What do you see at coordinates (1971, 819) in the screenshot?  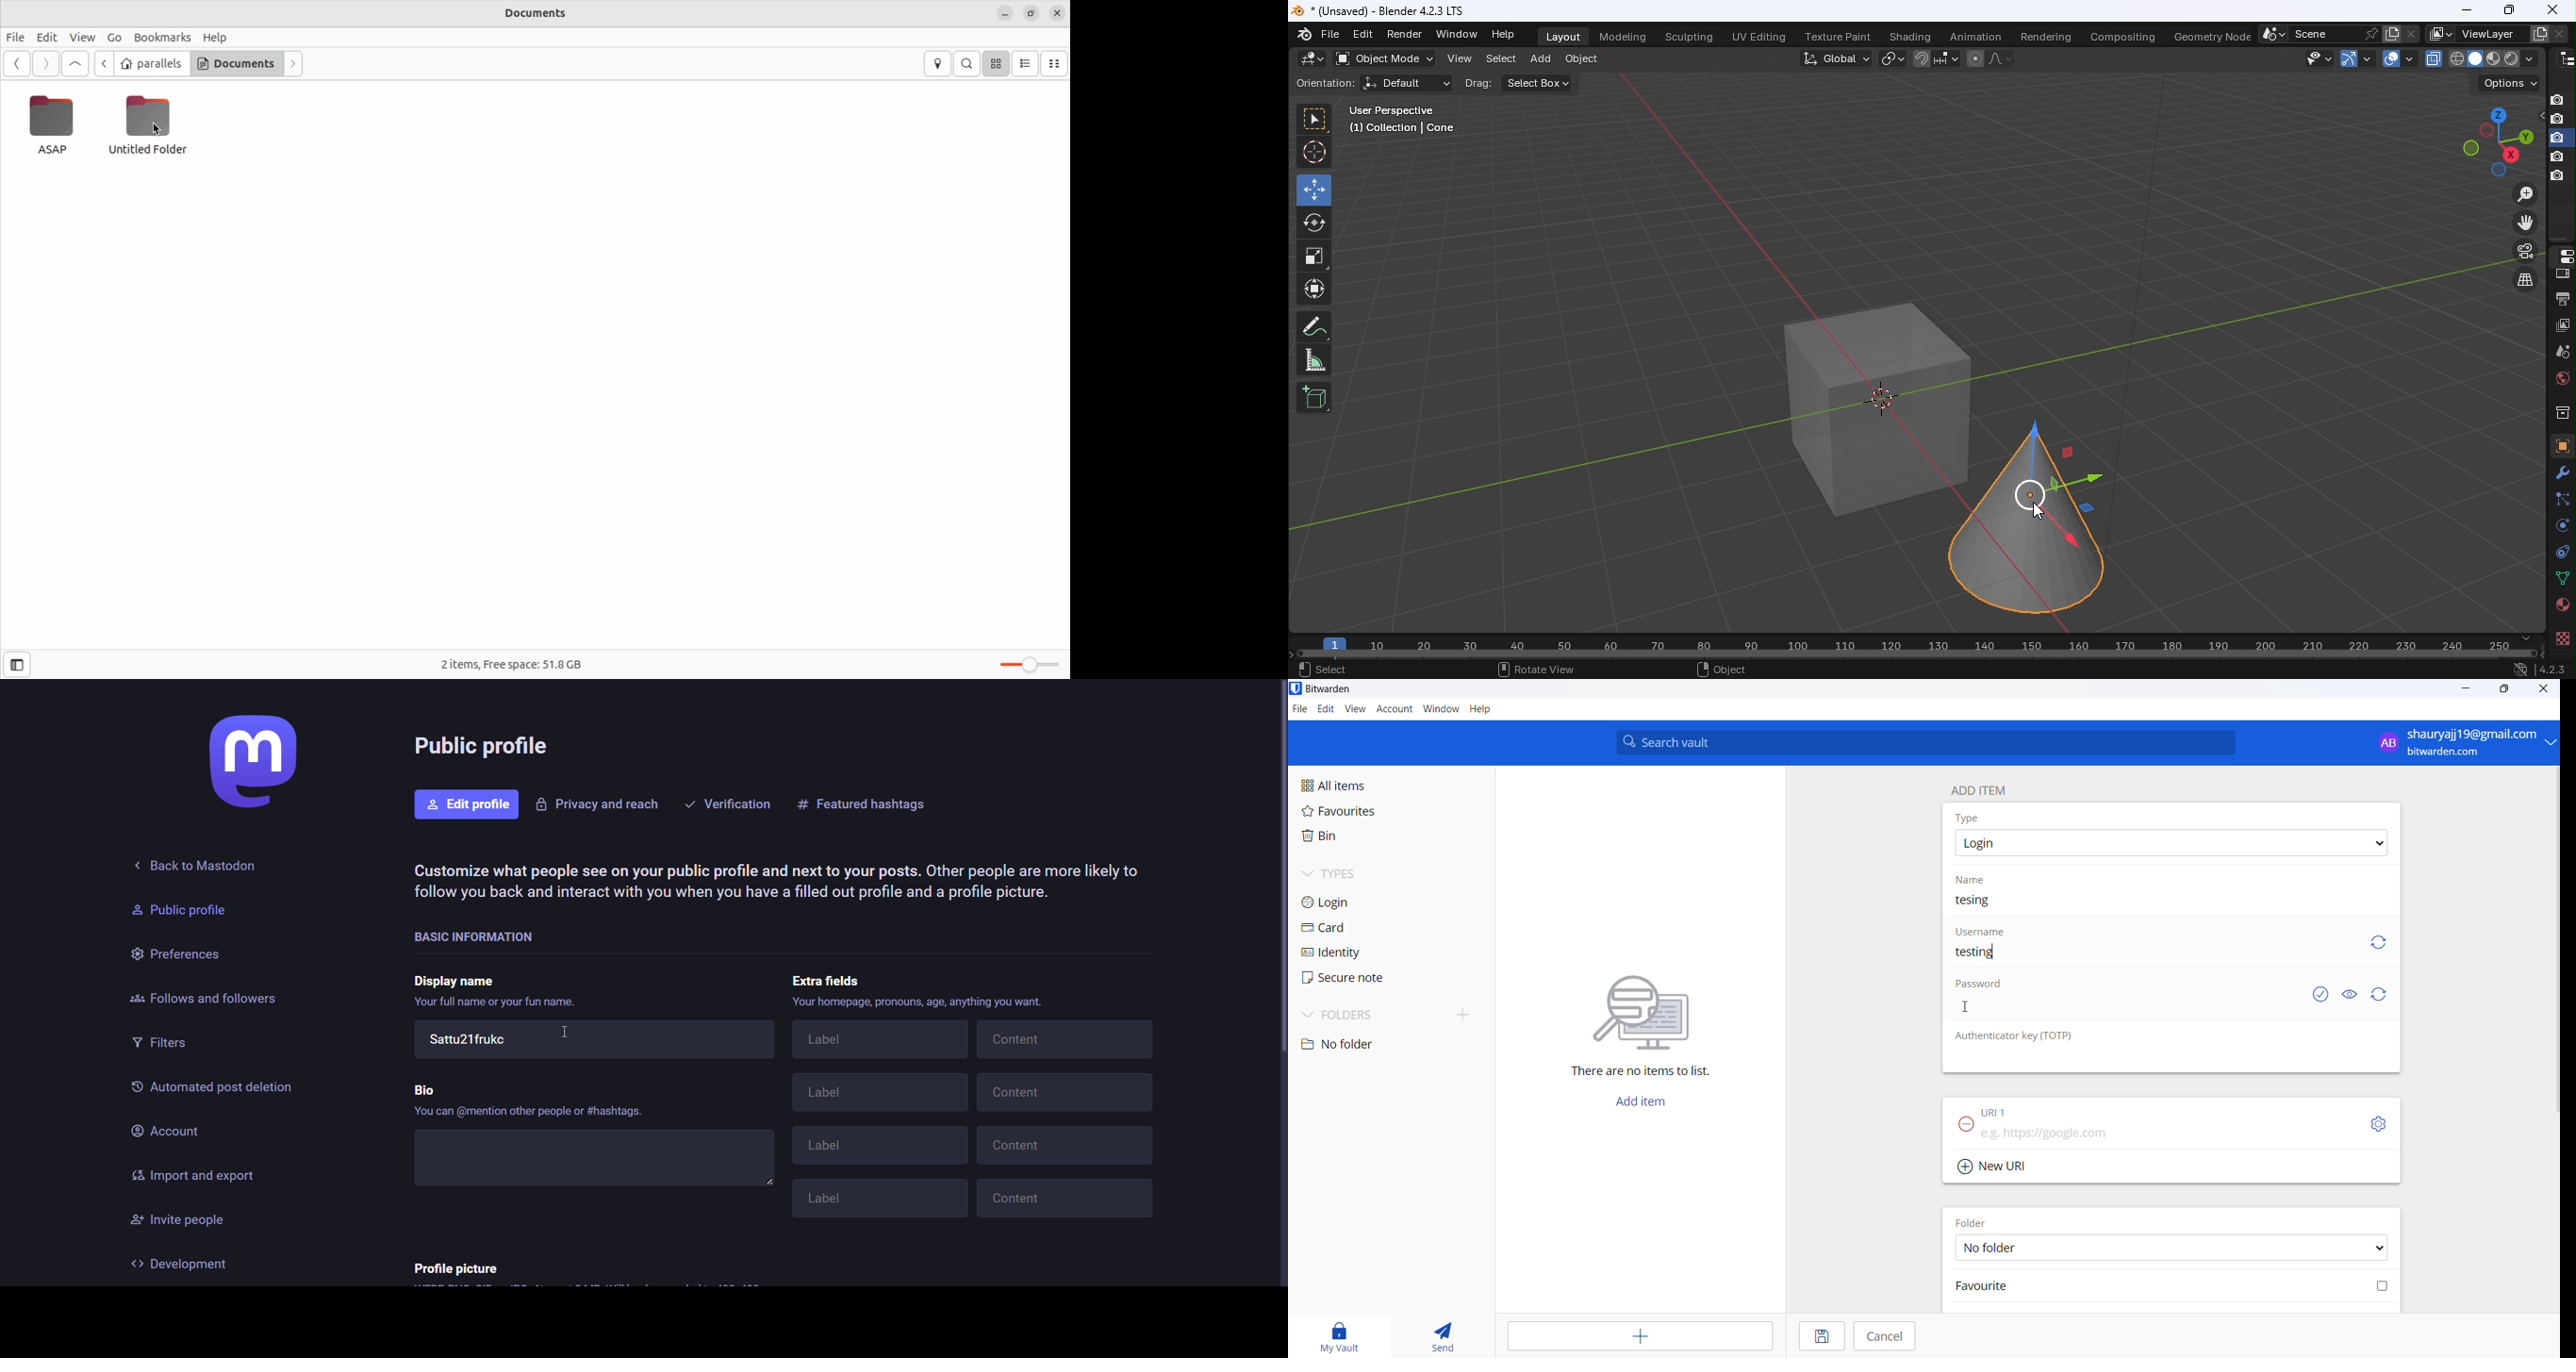 I see `type heading` at bounding box center [1971, 819].